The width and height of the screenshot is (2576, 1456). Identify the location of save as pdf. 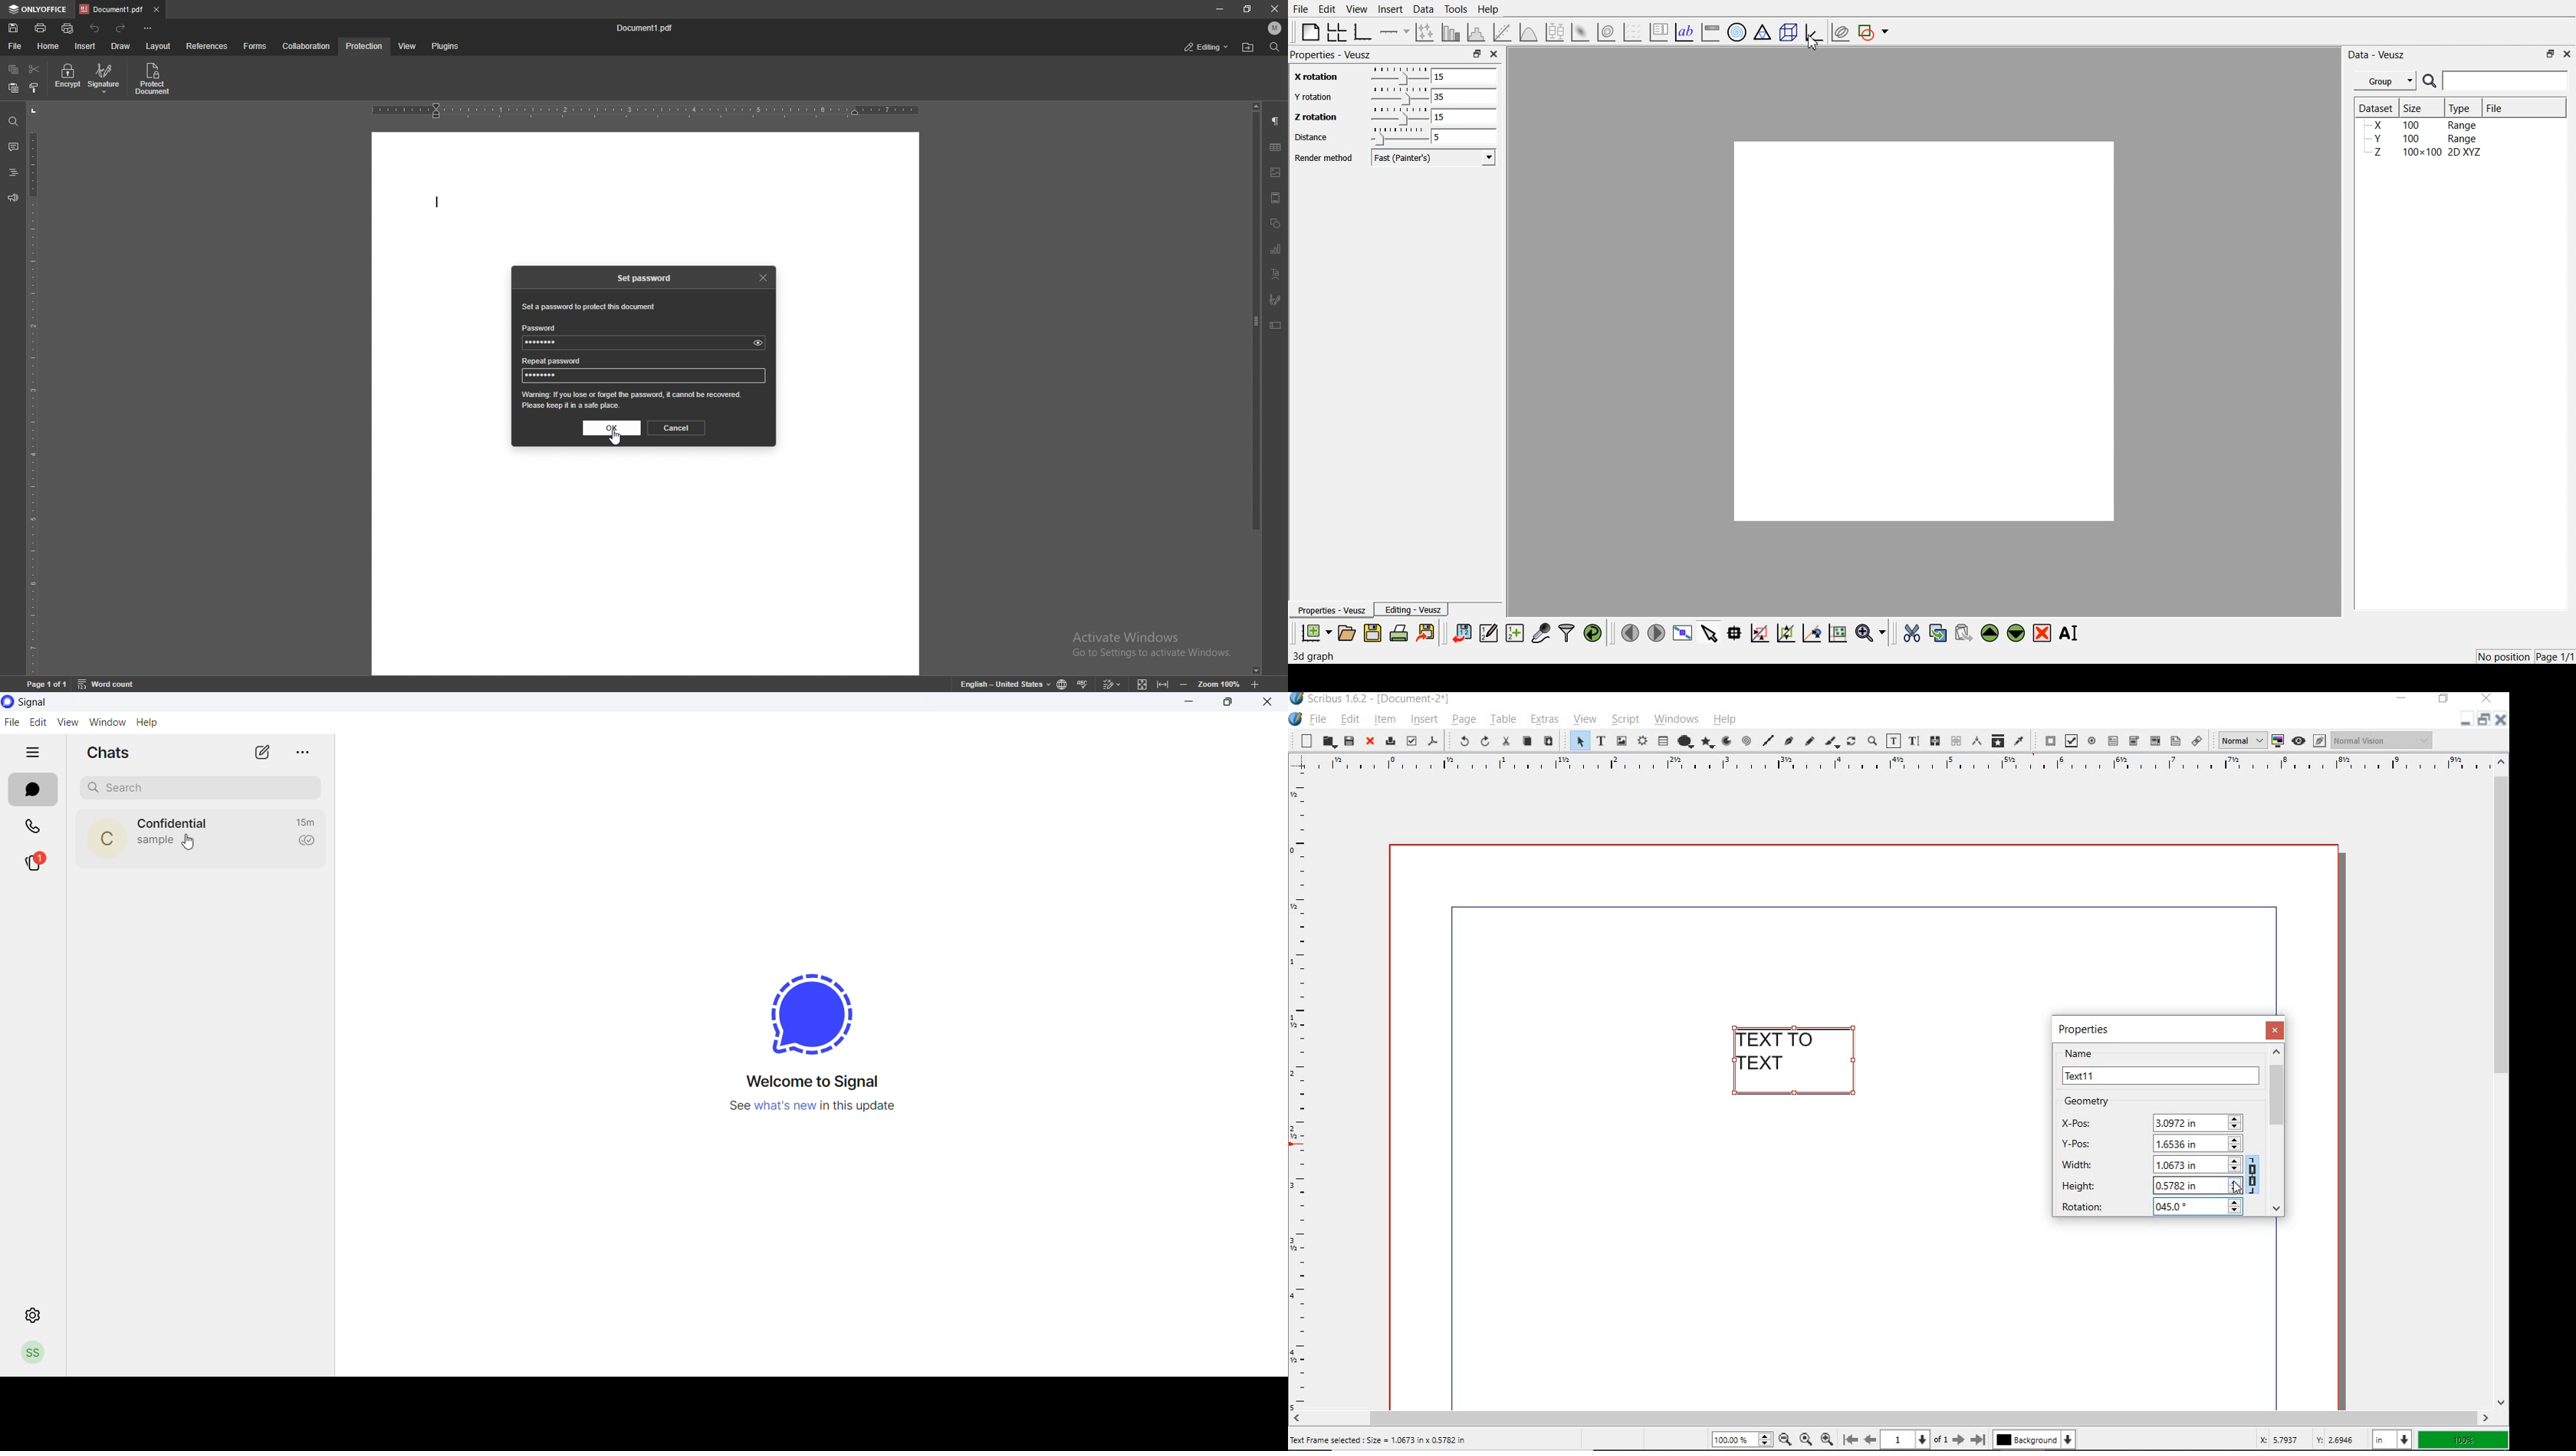
(1433, 742).